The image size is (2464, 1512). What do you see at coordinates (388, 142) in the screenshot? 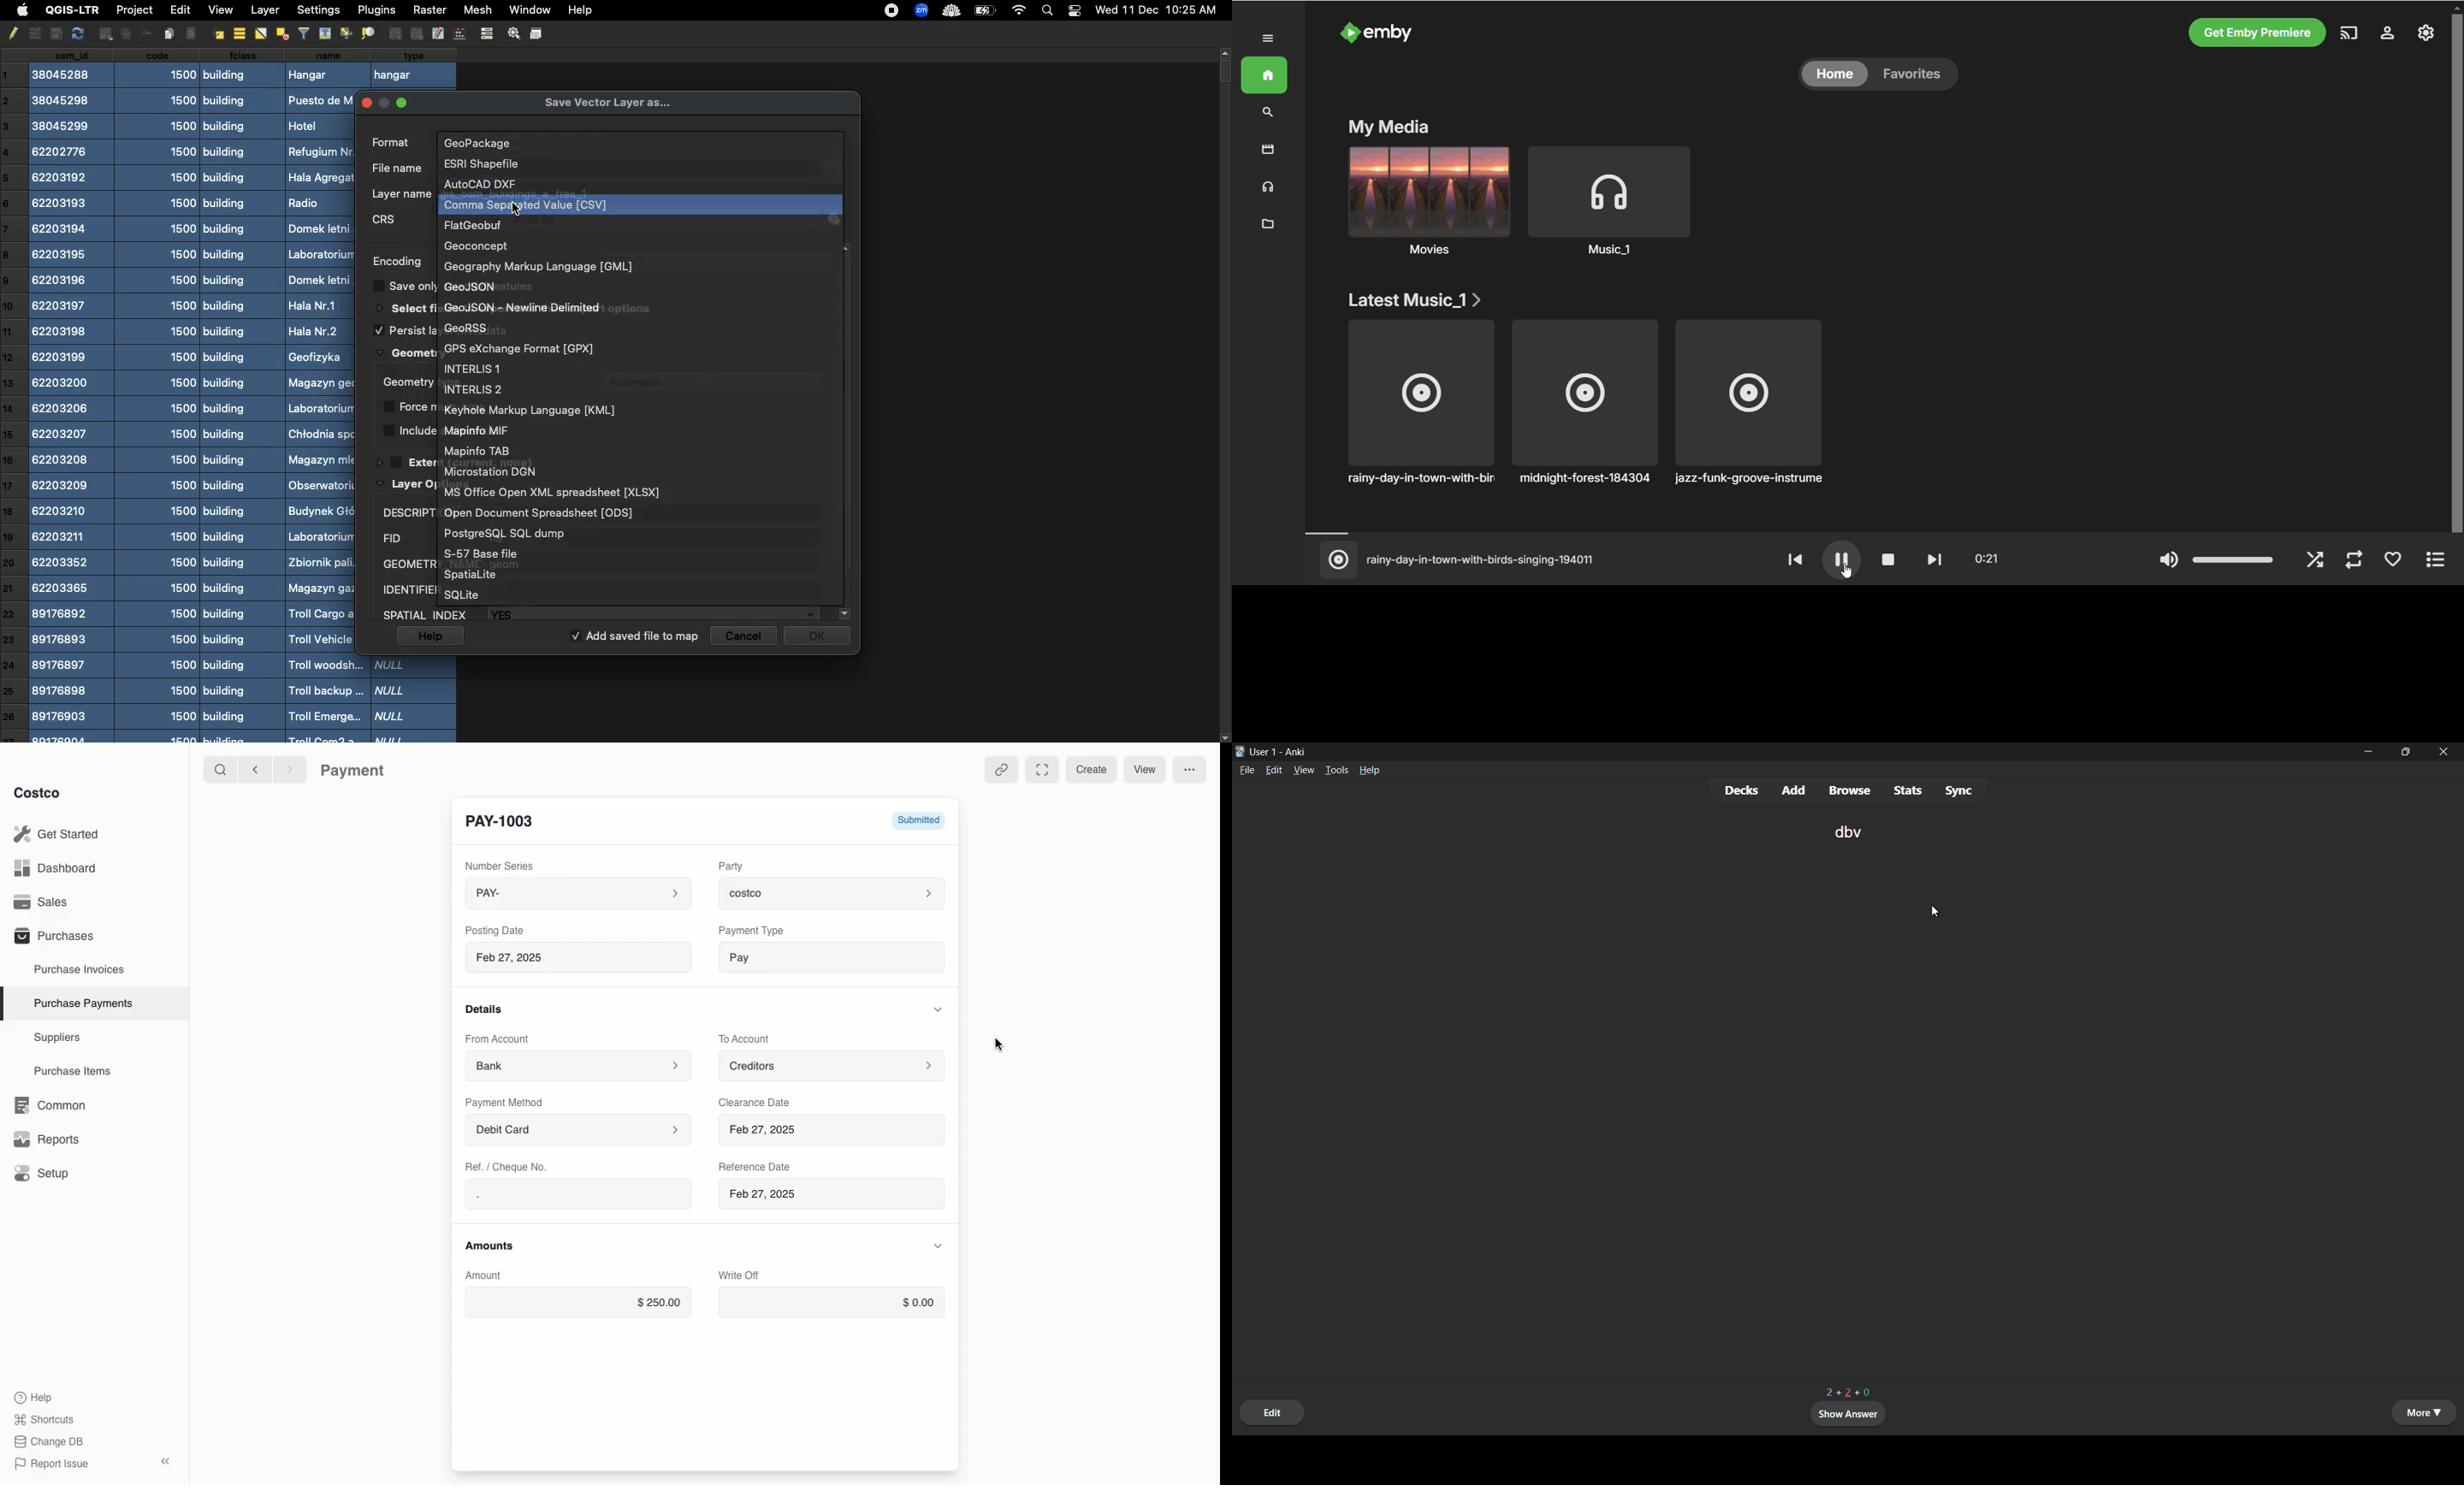
I see `Format` at bounding box center [388, 142].